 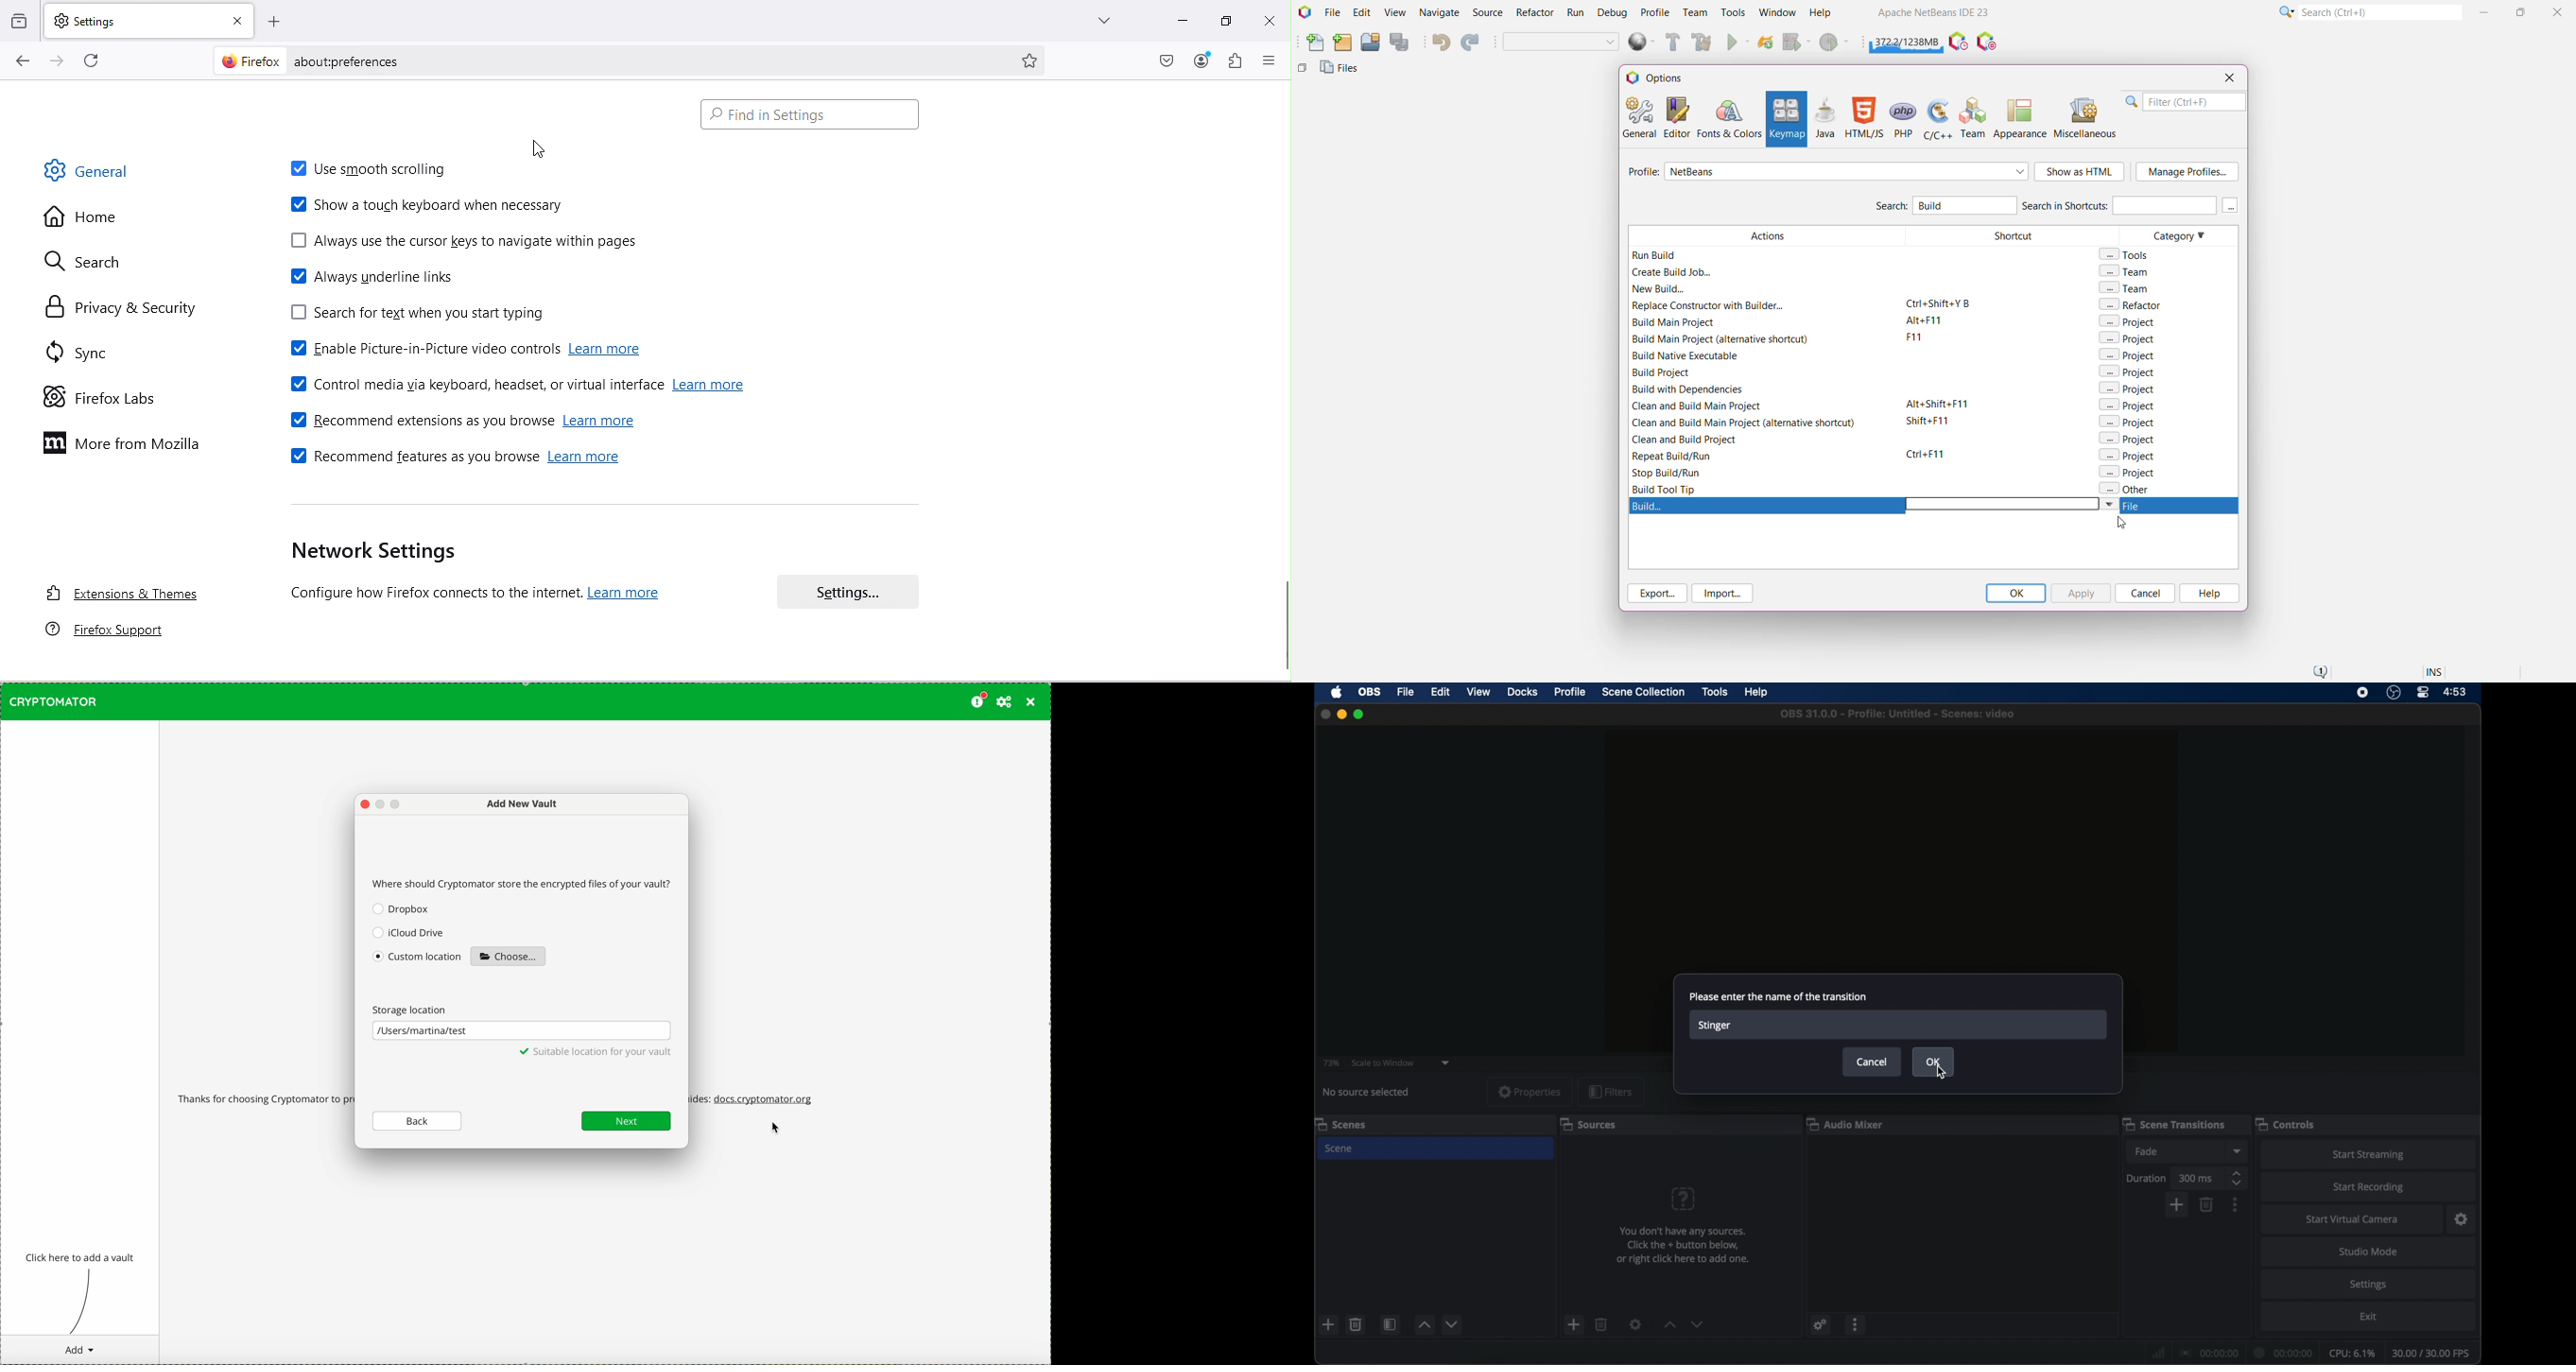 I want to click on Open application menu, so click(x=1267, y=60).